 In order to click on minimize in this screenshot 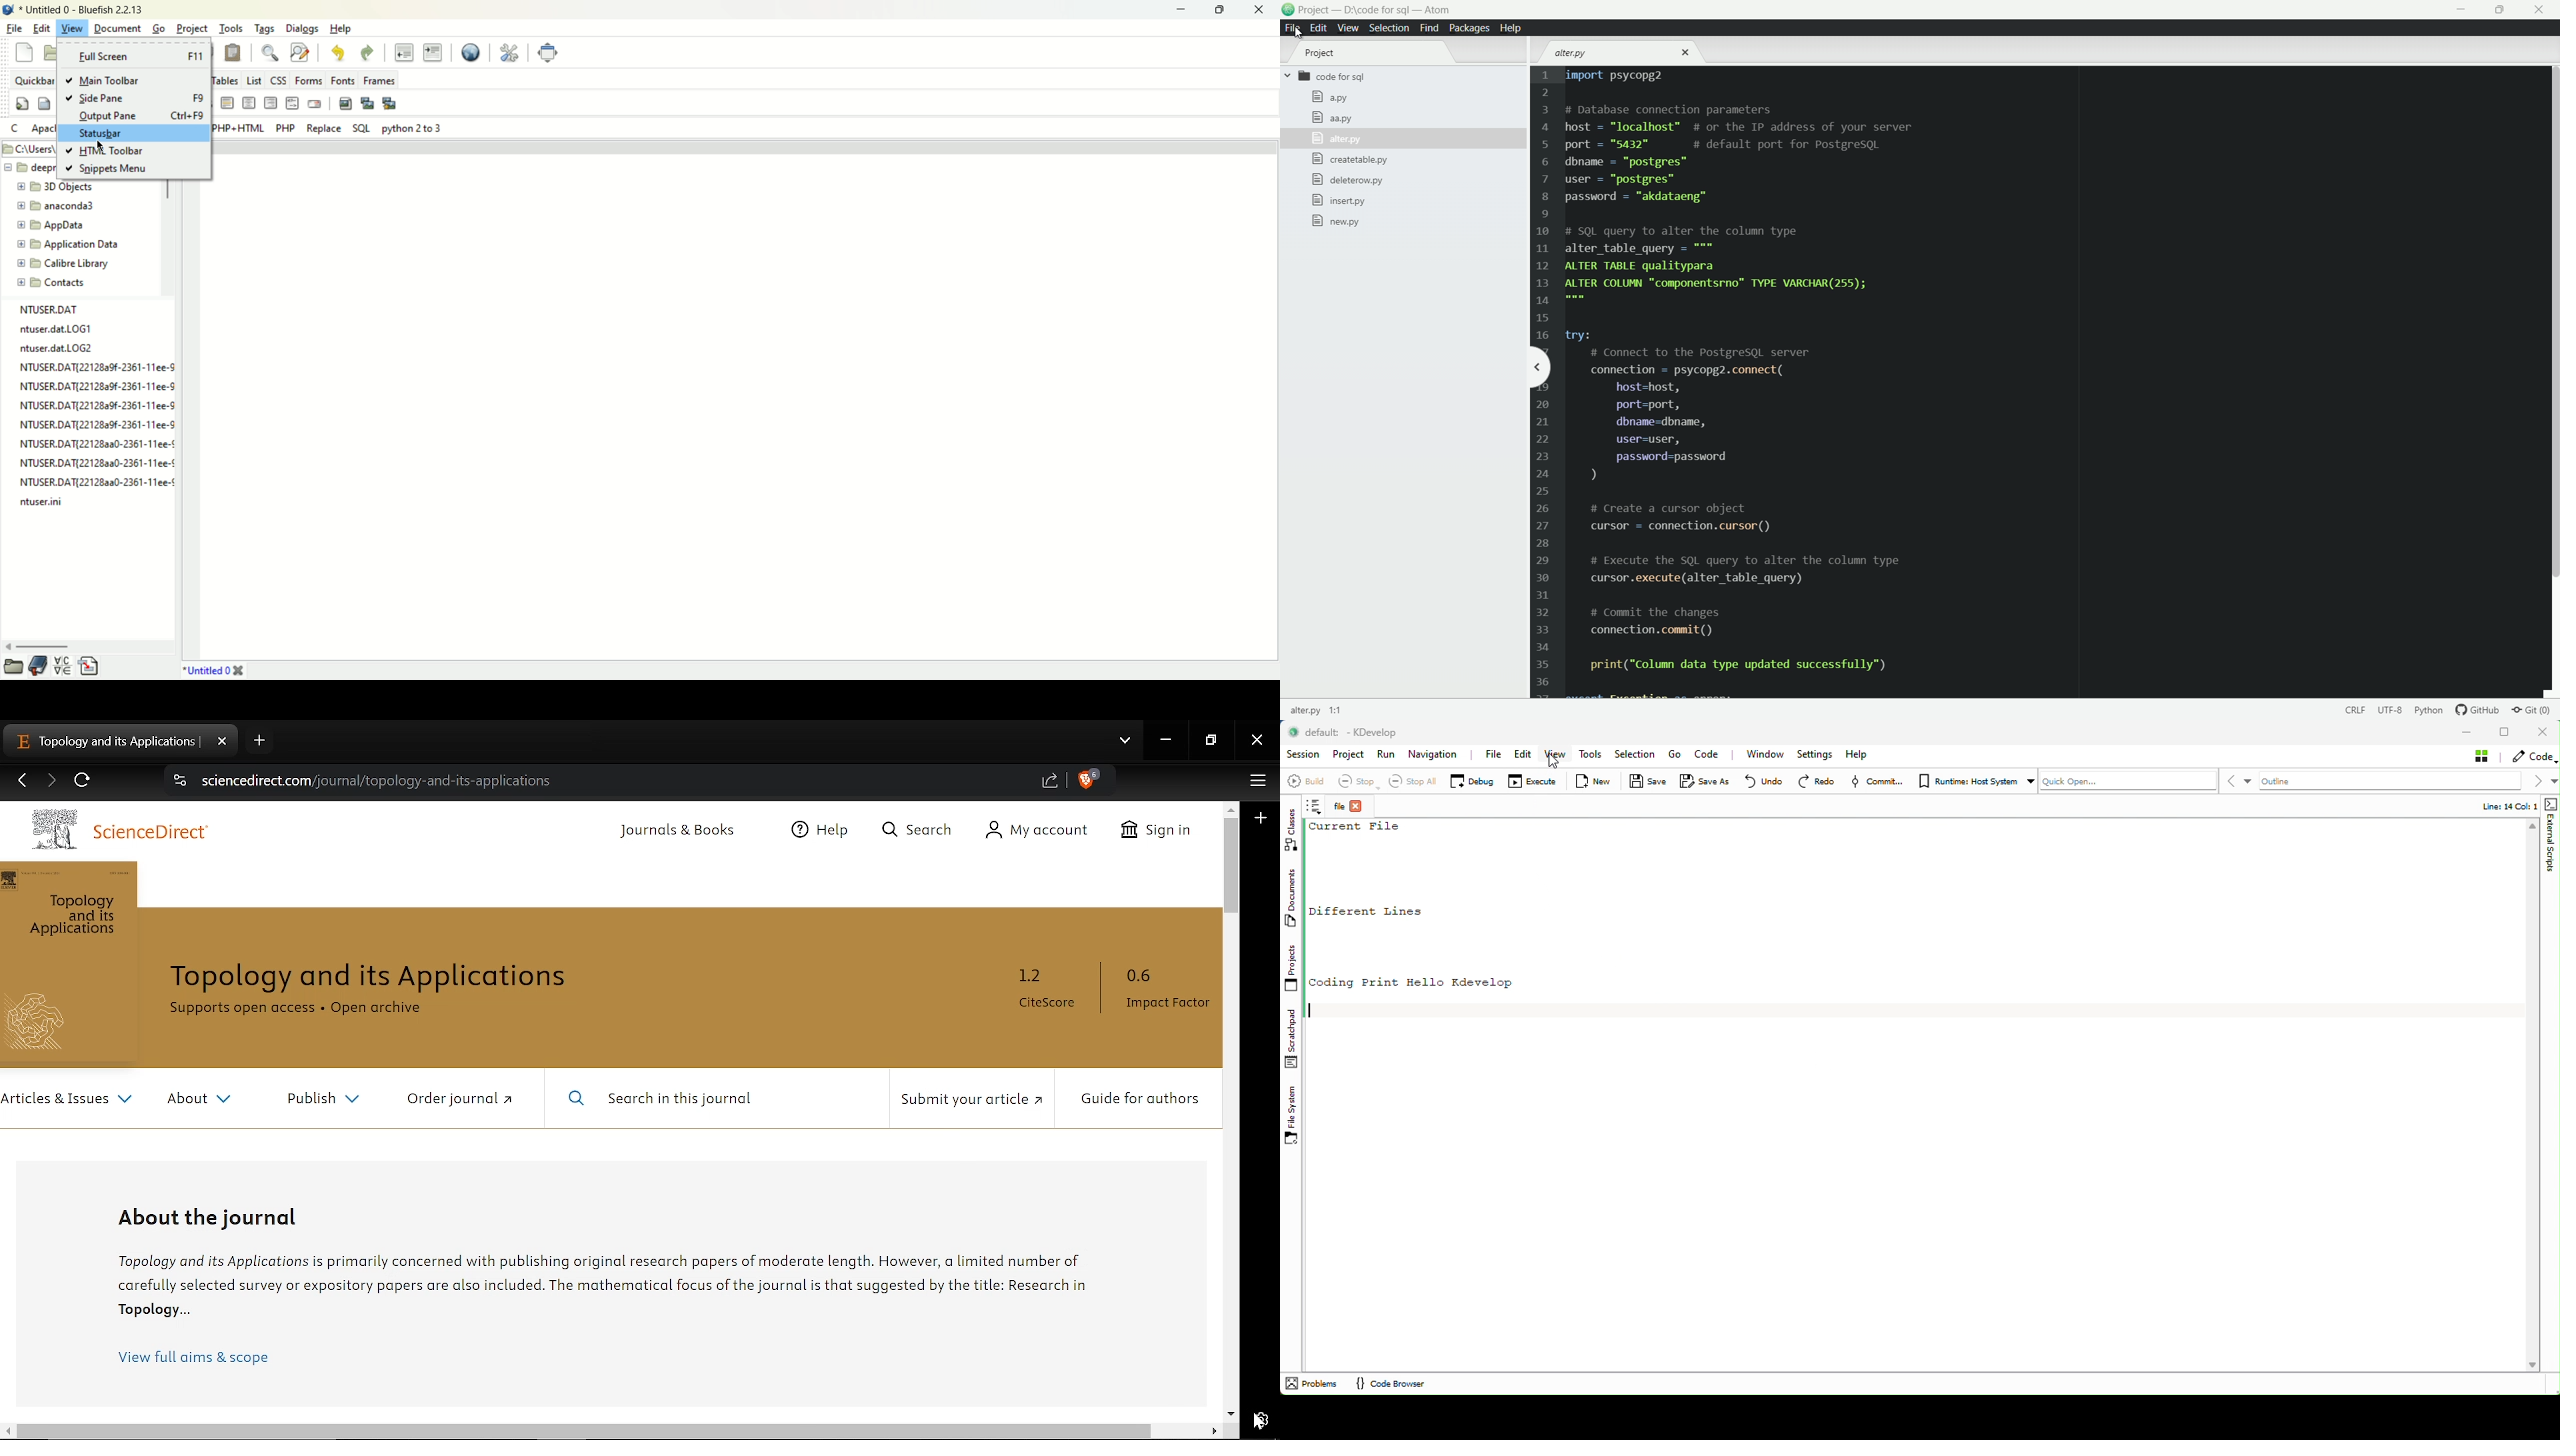, I will do `click(1185, 10)`.